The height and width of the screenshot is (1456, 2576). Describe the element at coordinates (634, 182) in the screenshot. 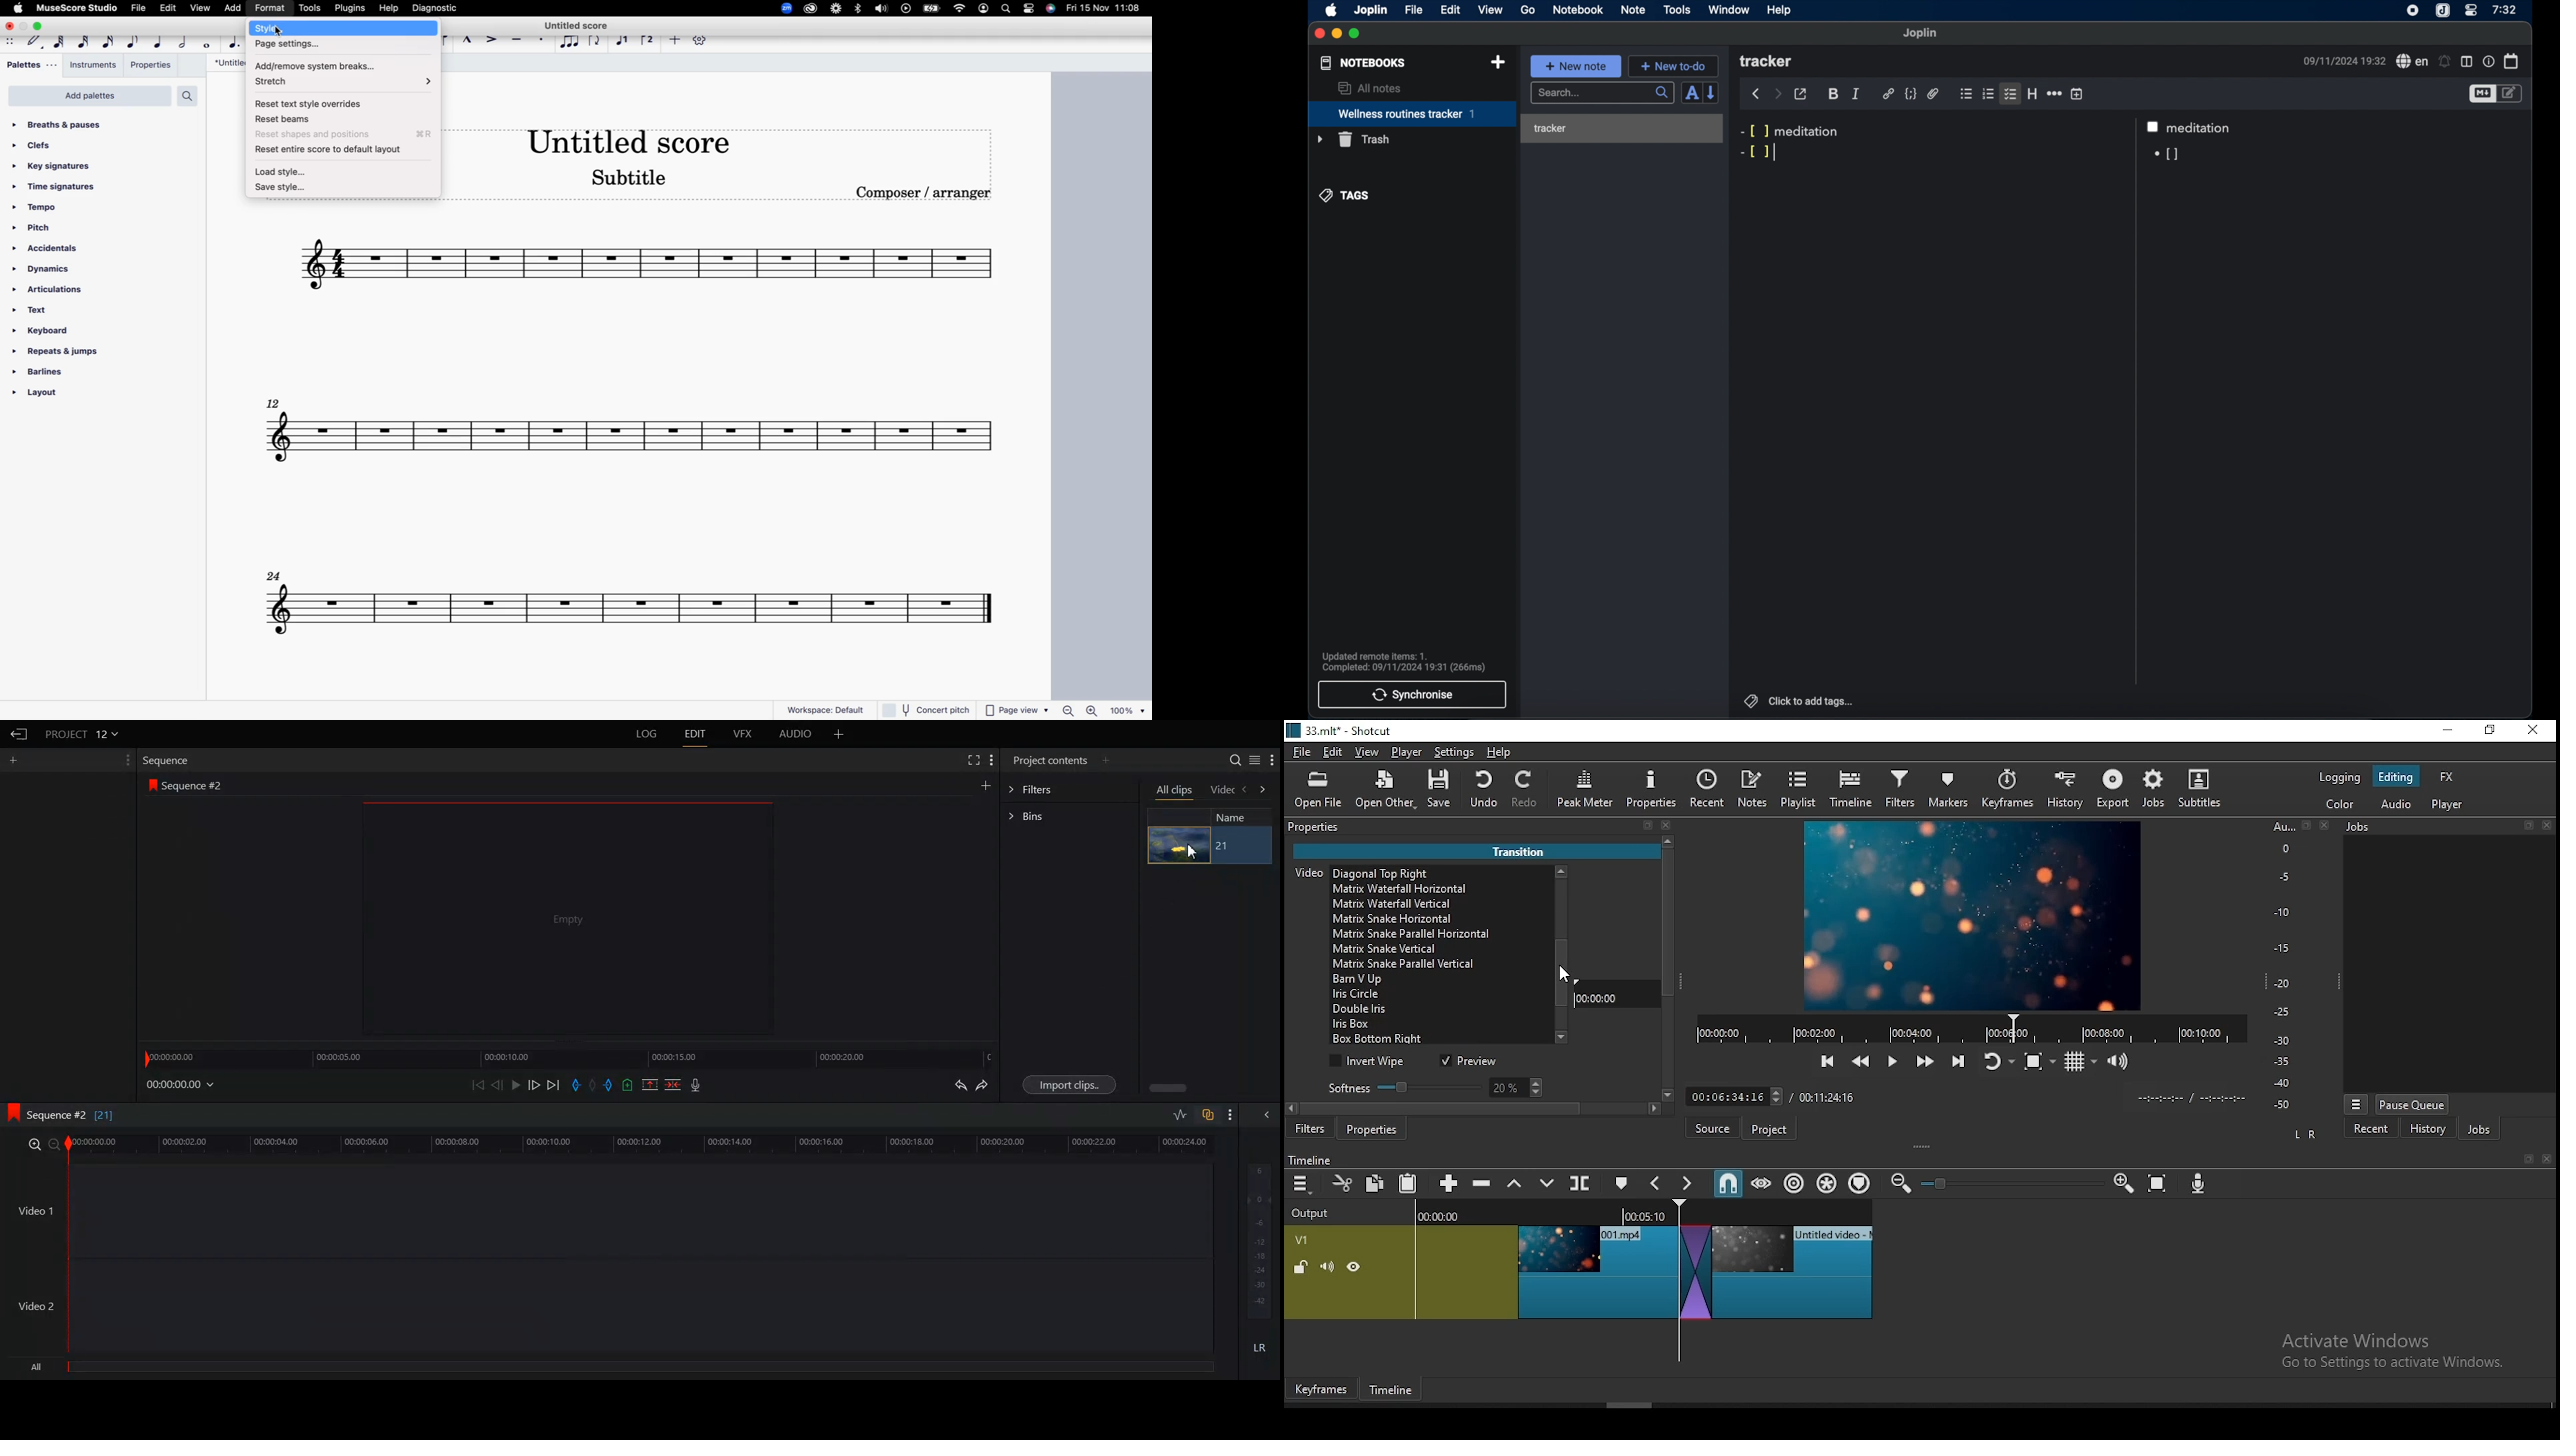

I see `score subtitle` at that location.